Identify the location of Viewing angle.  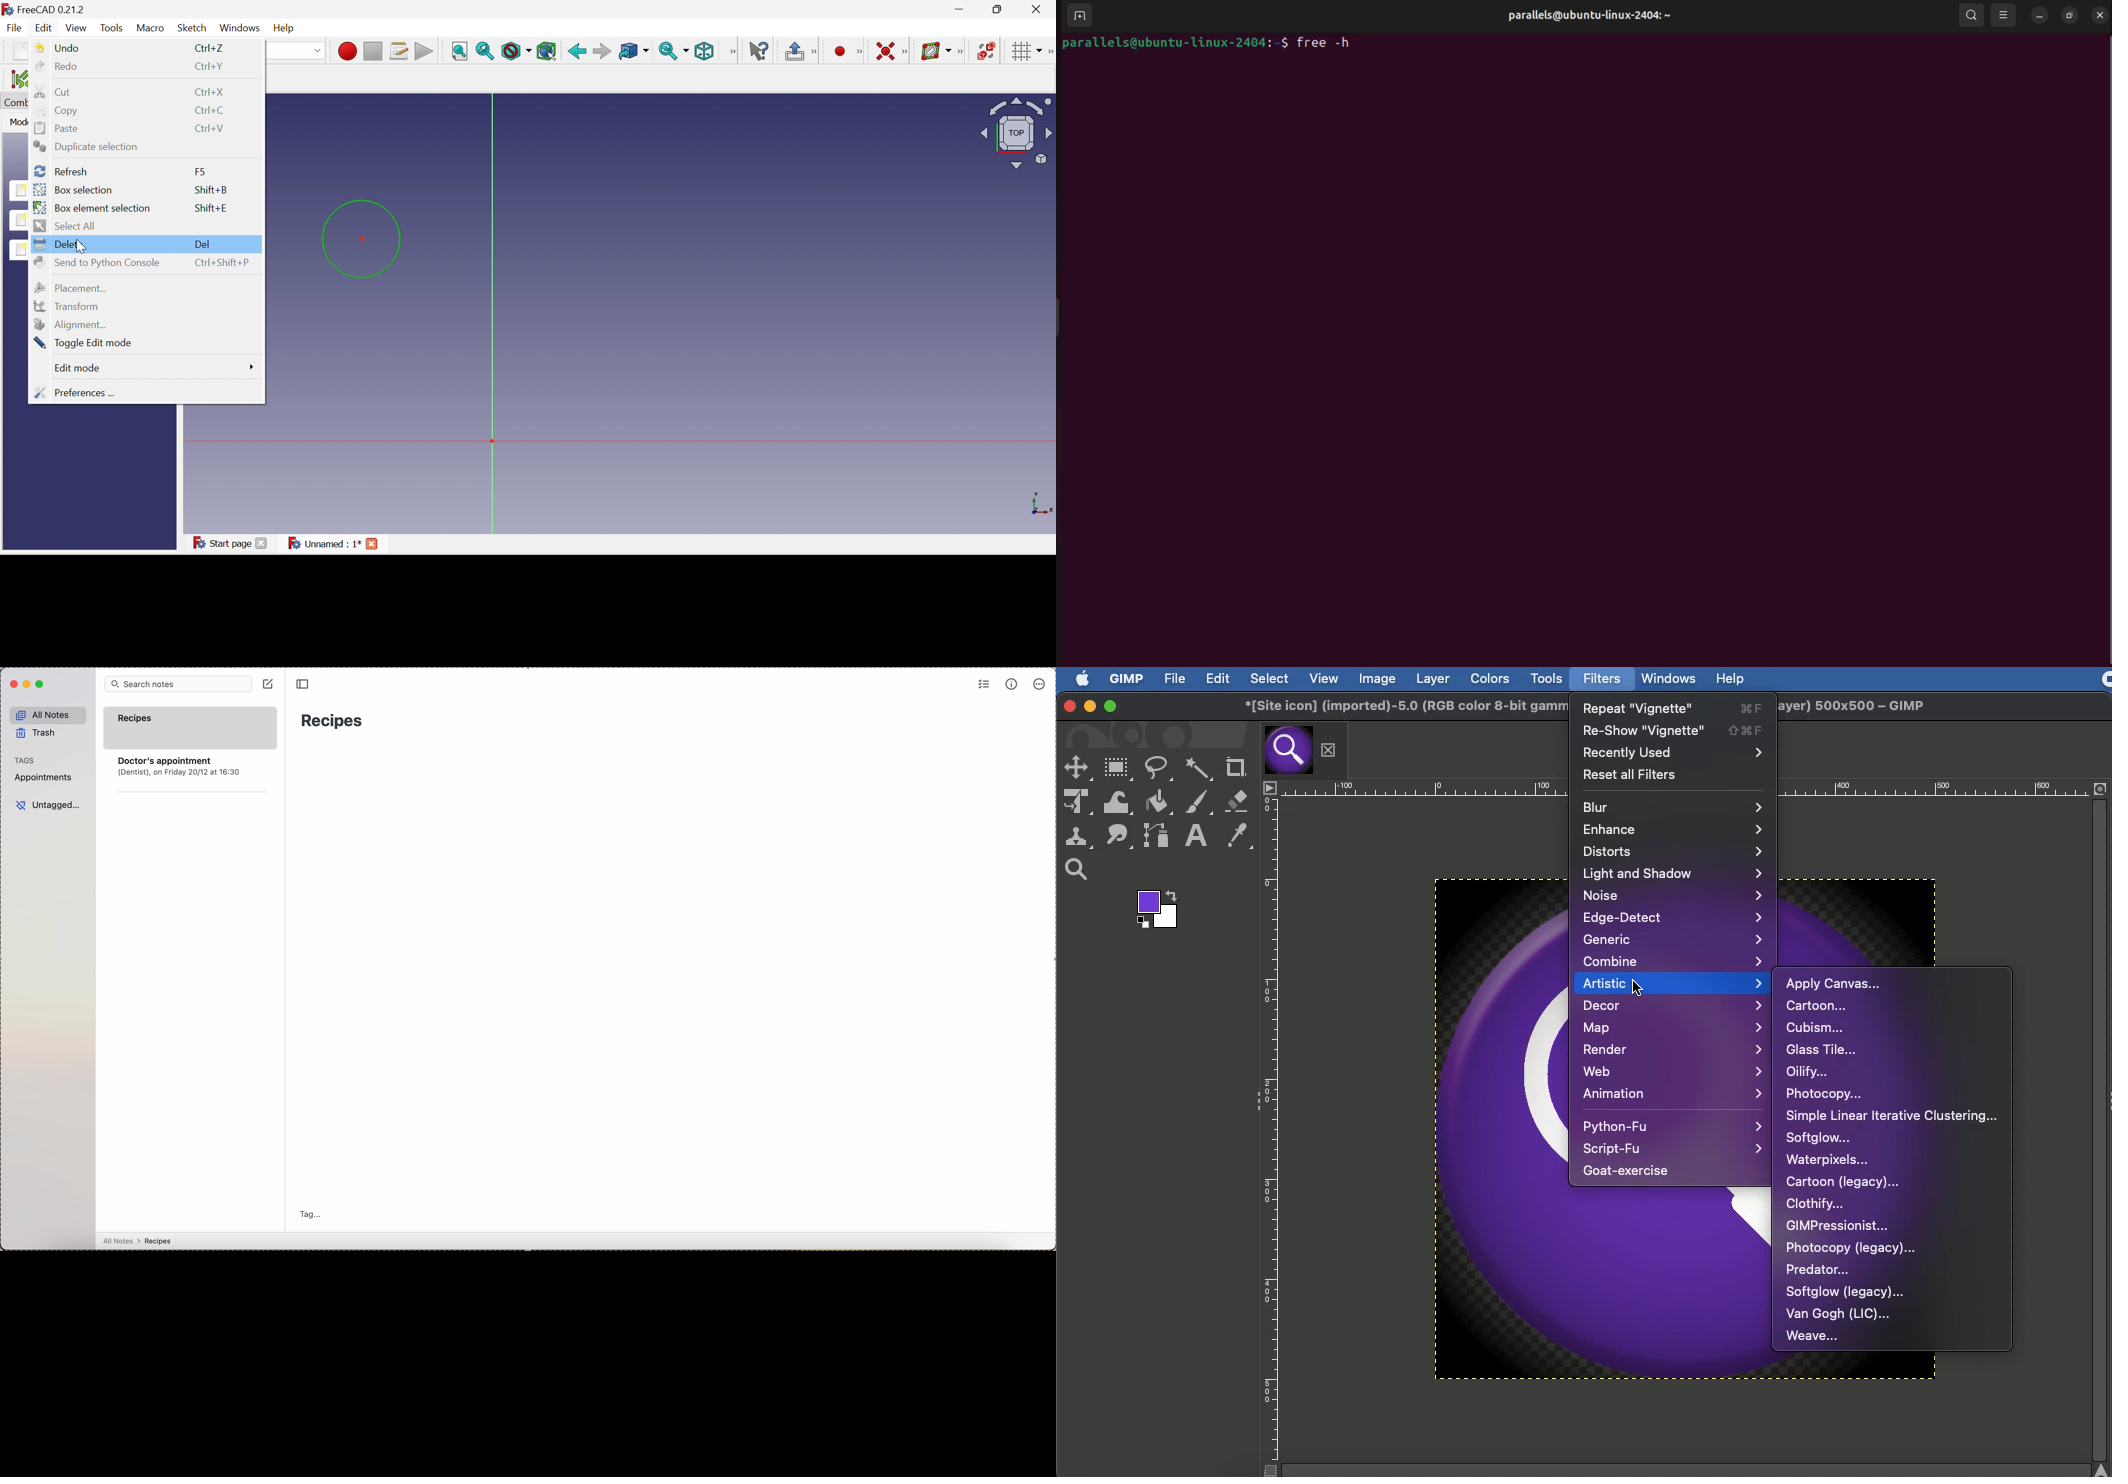
(1015, 135).